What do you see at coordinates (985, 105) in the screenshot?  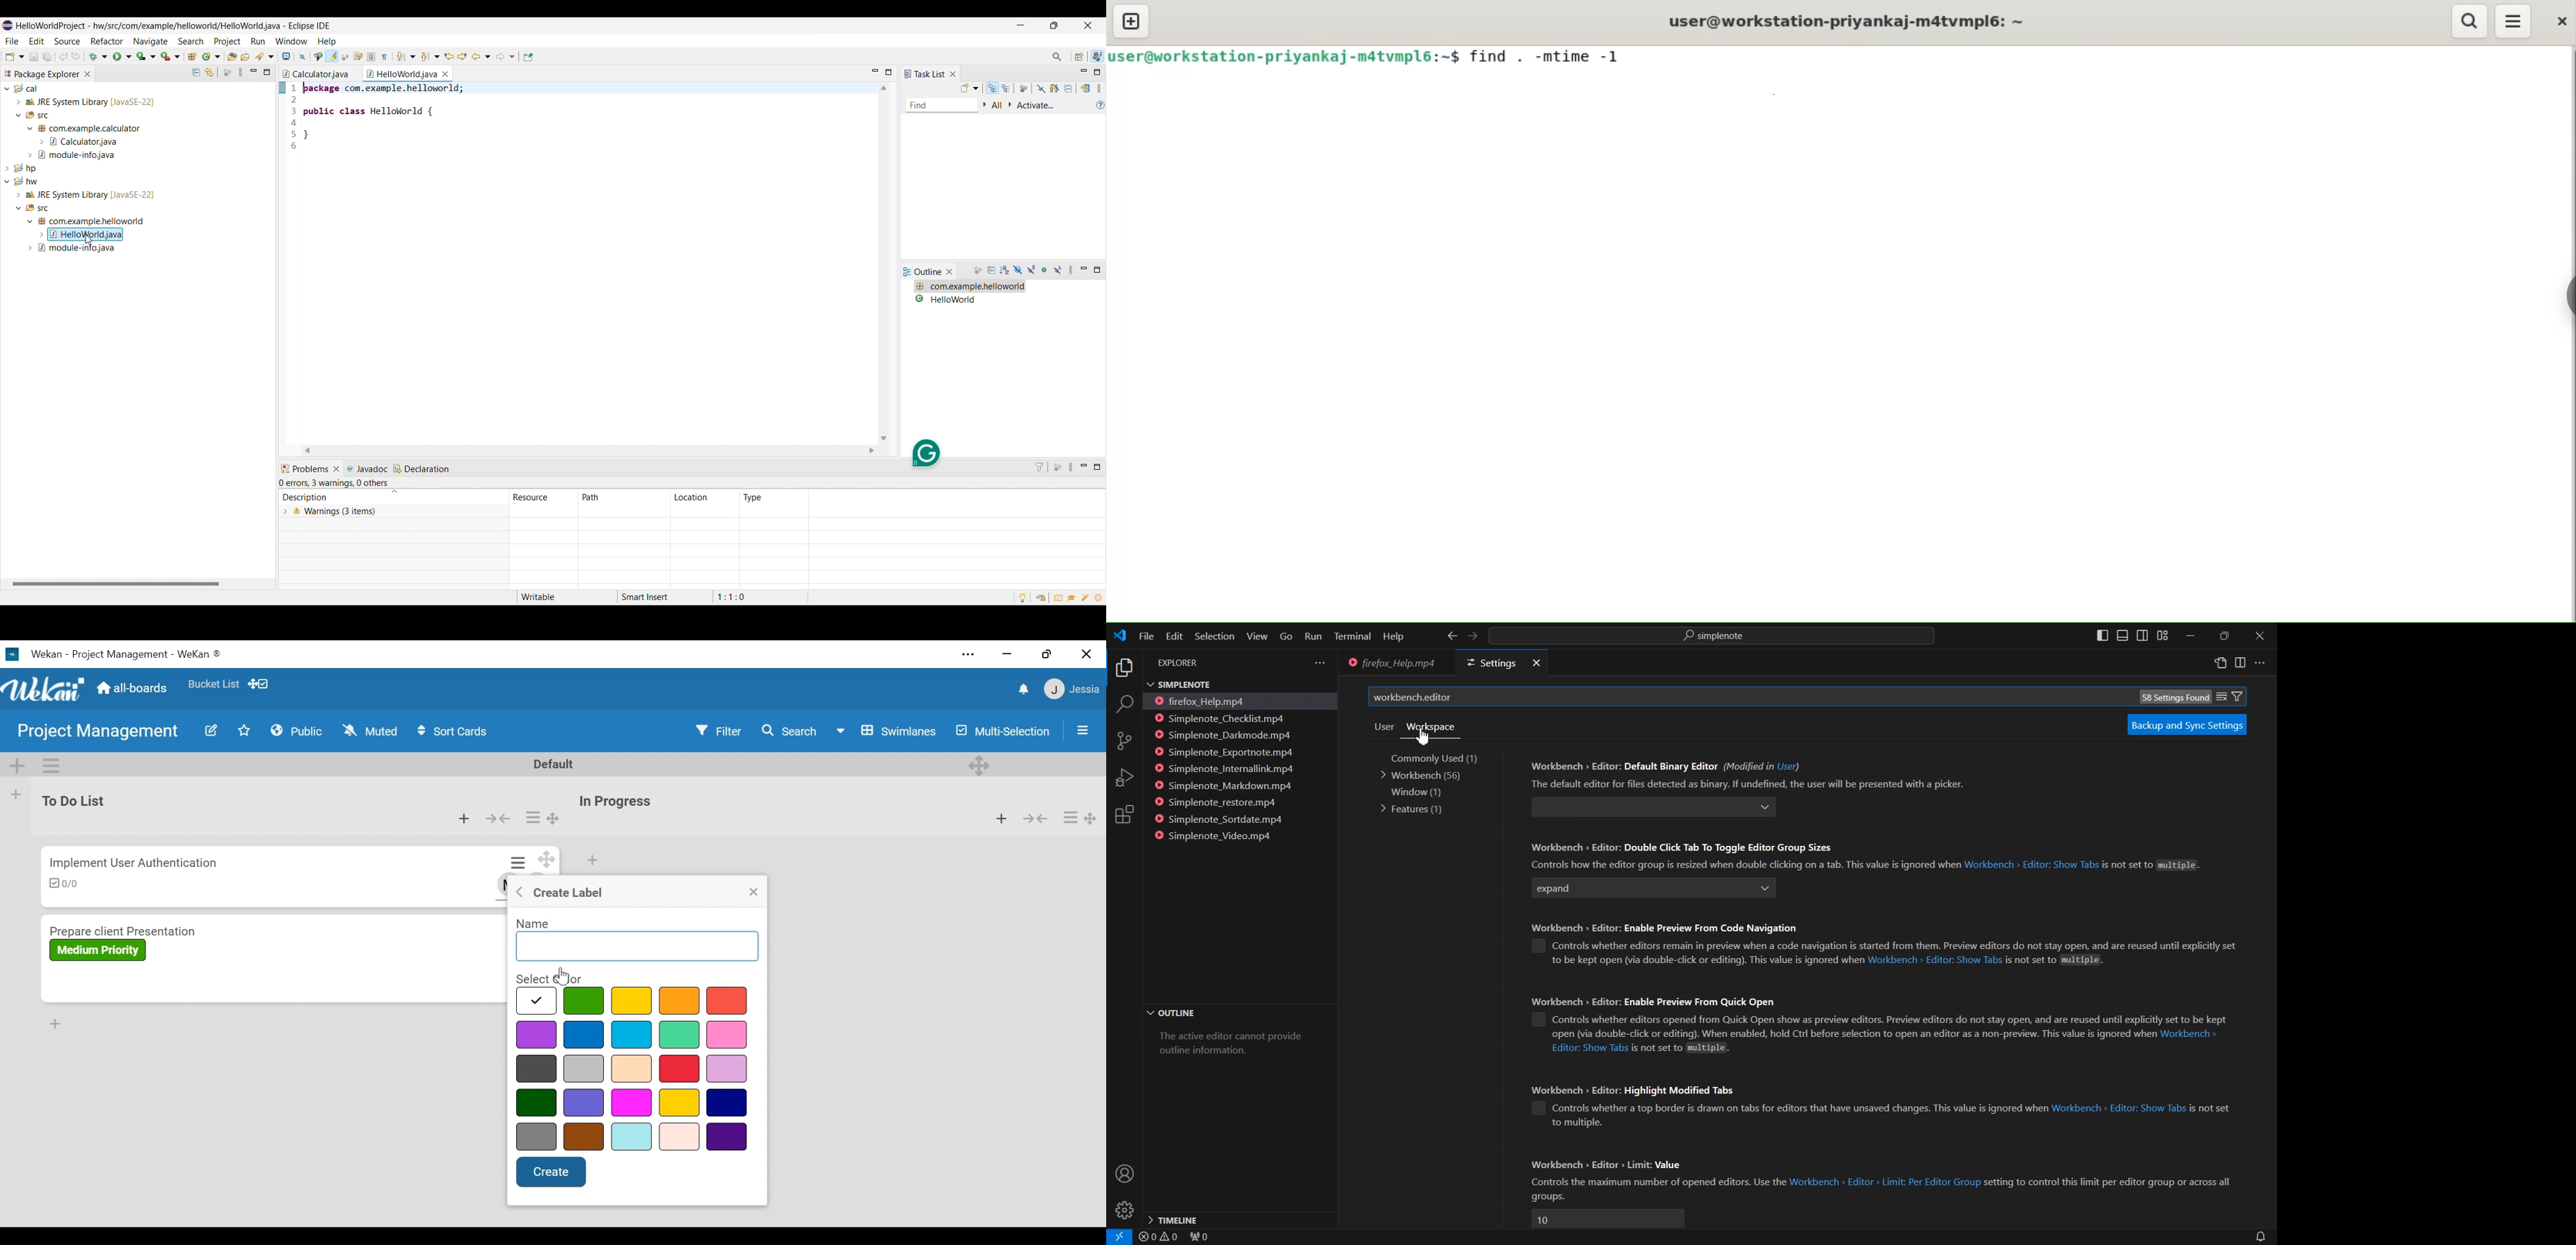 I see `Select working set` at bounding box center [985, 105].